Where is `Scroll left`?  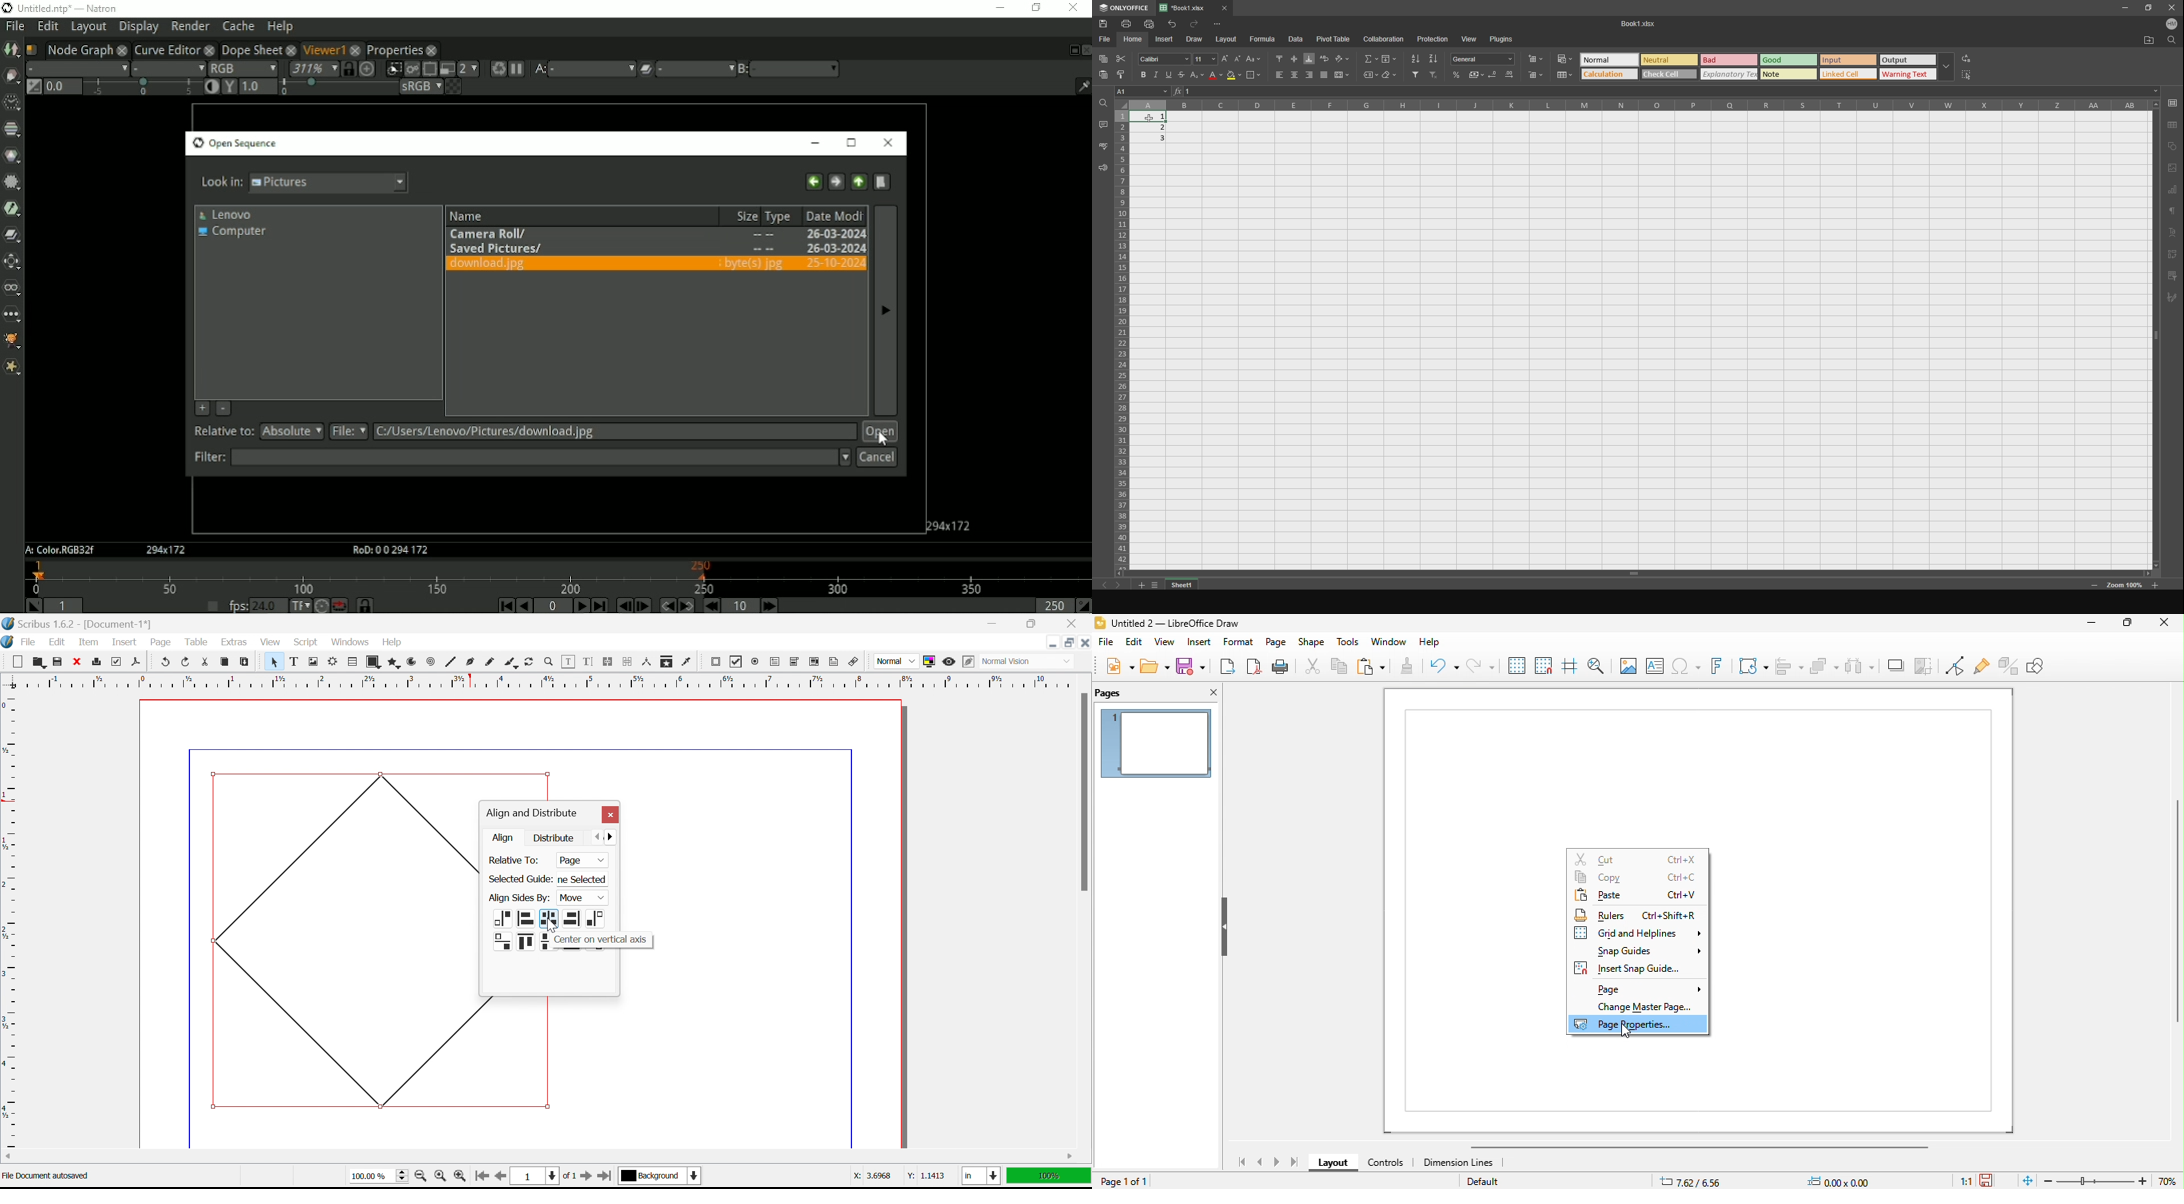 Scroll left is located at coordinates (9, 1157).